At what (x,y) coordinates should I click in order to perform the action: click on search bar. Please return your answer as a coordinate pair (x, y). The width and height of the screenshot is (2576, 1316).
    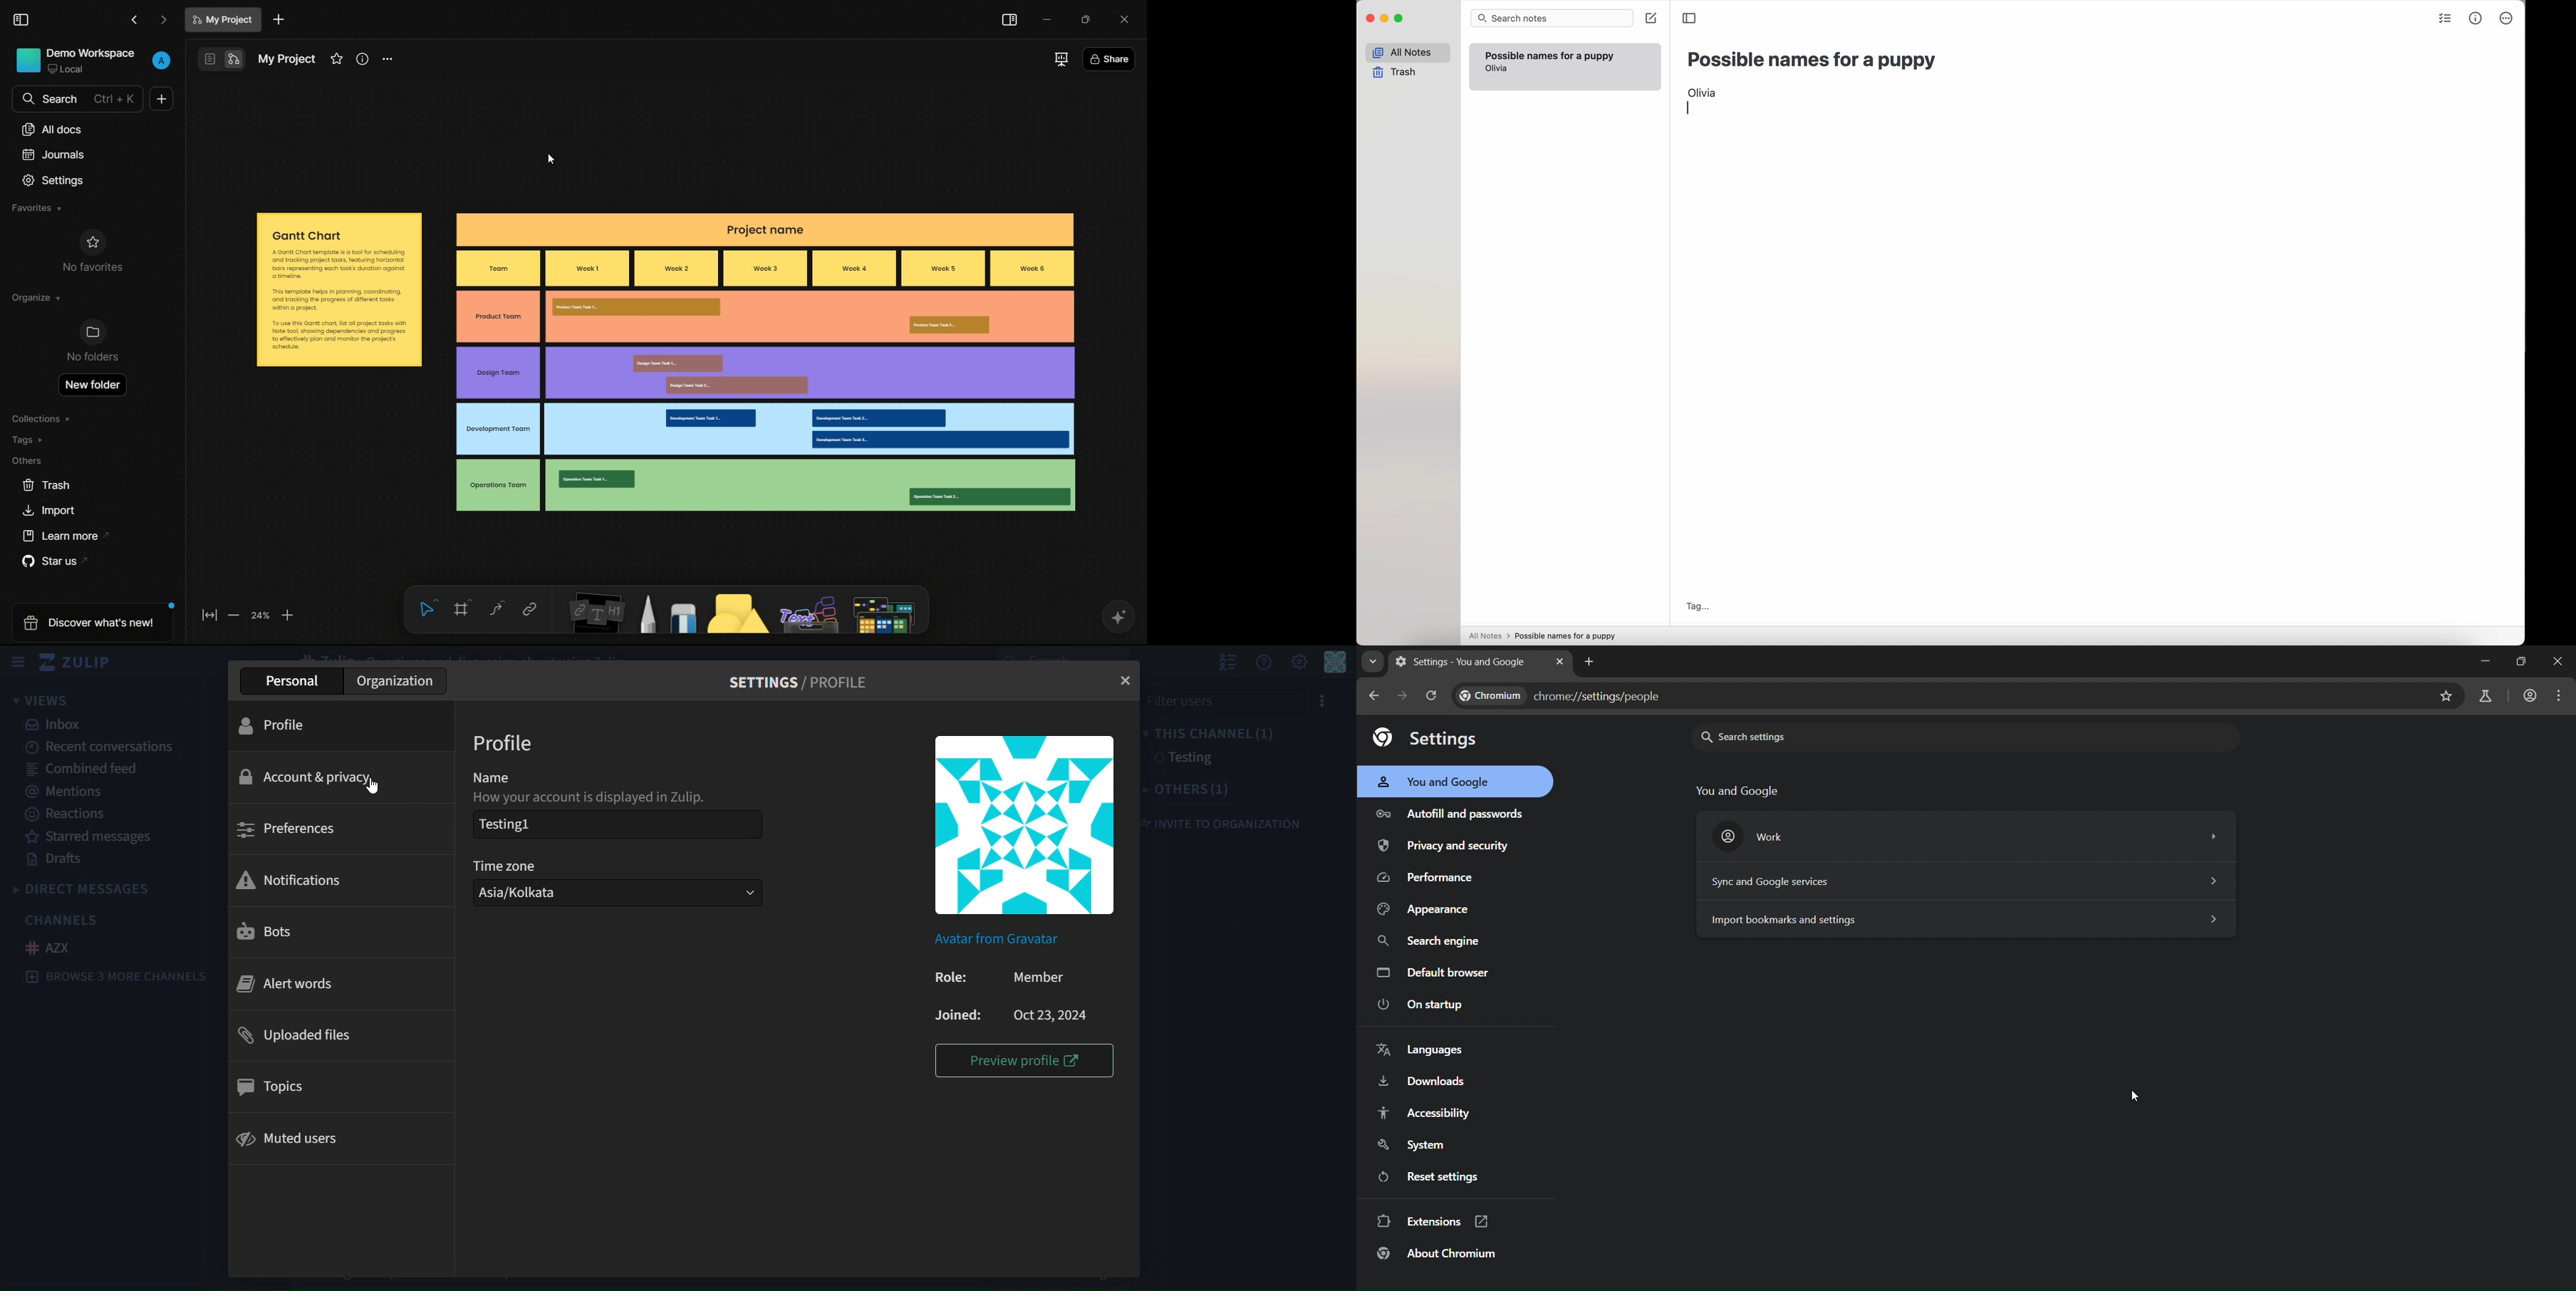
    Looking at the image, I should click on (1552, 19).